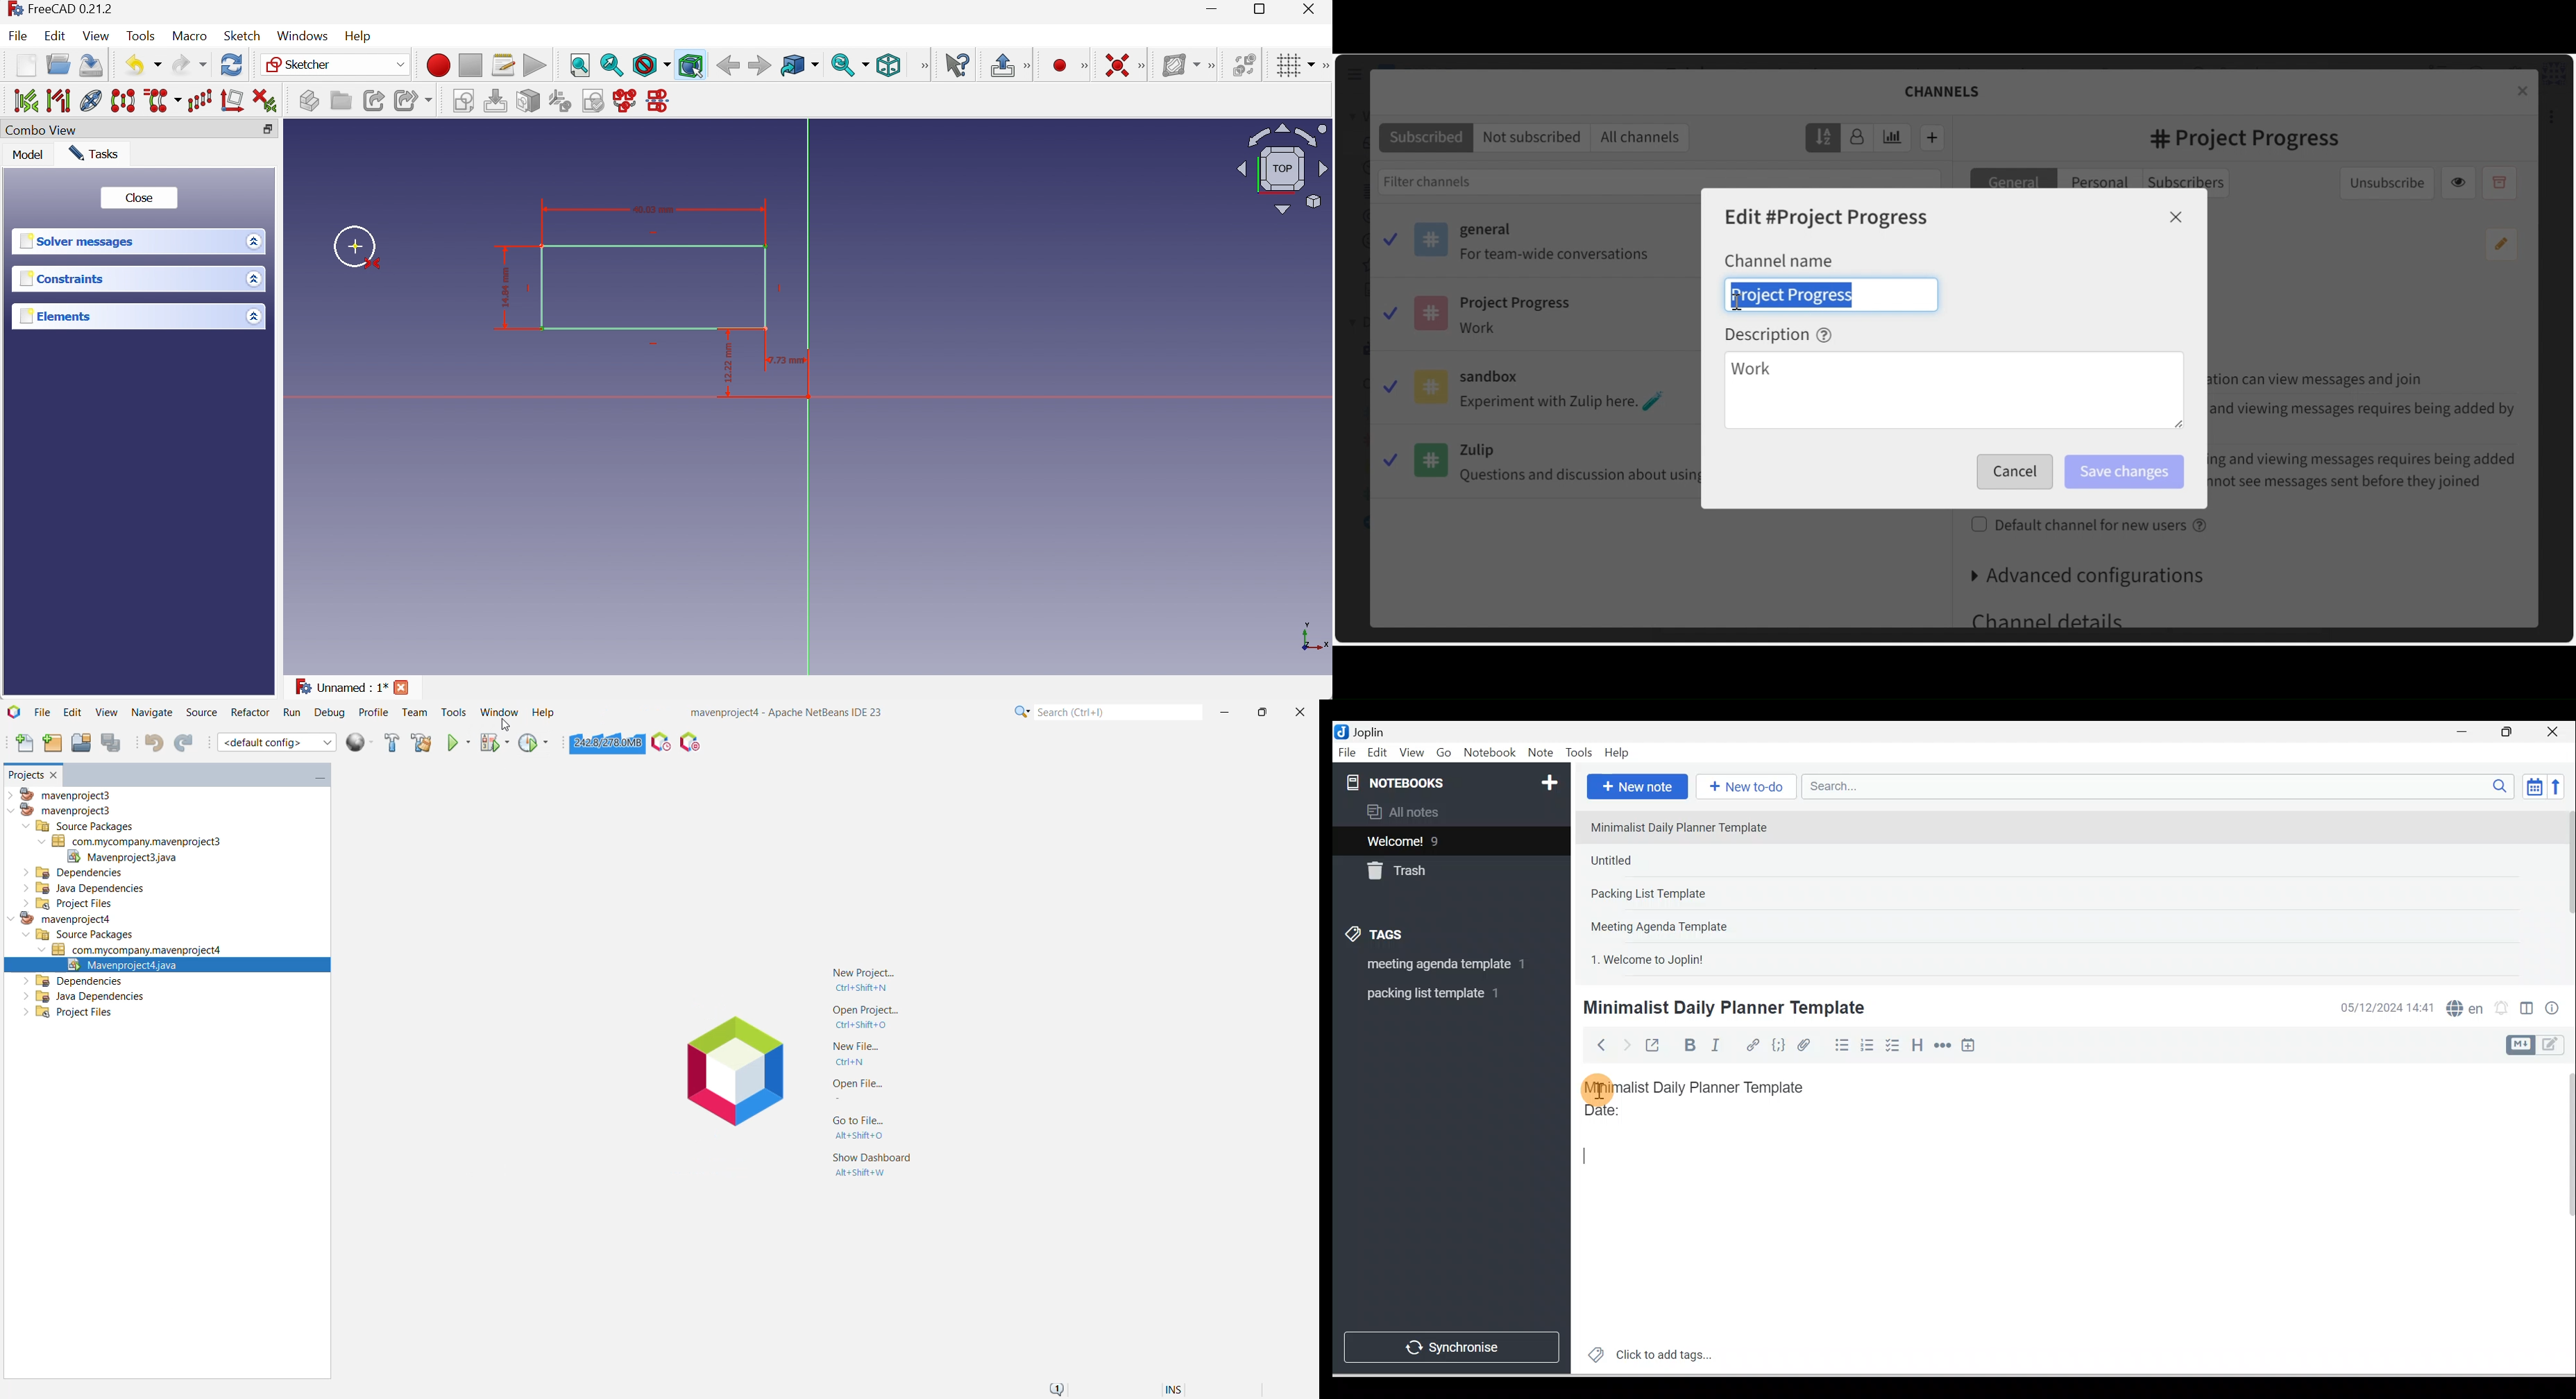  I want to click on Go, so click(1446, 753).